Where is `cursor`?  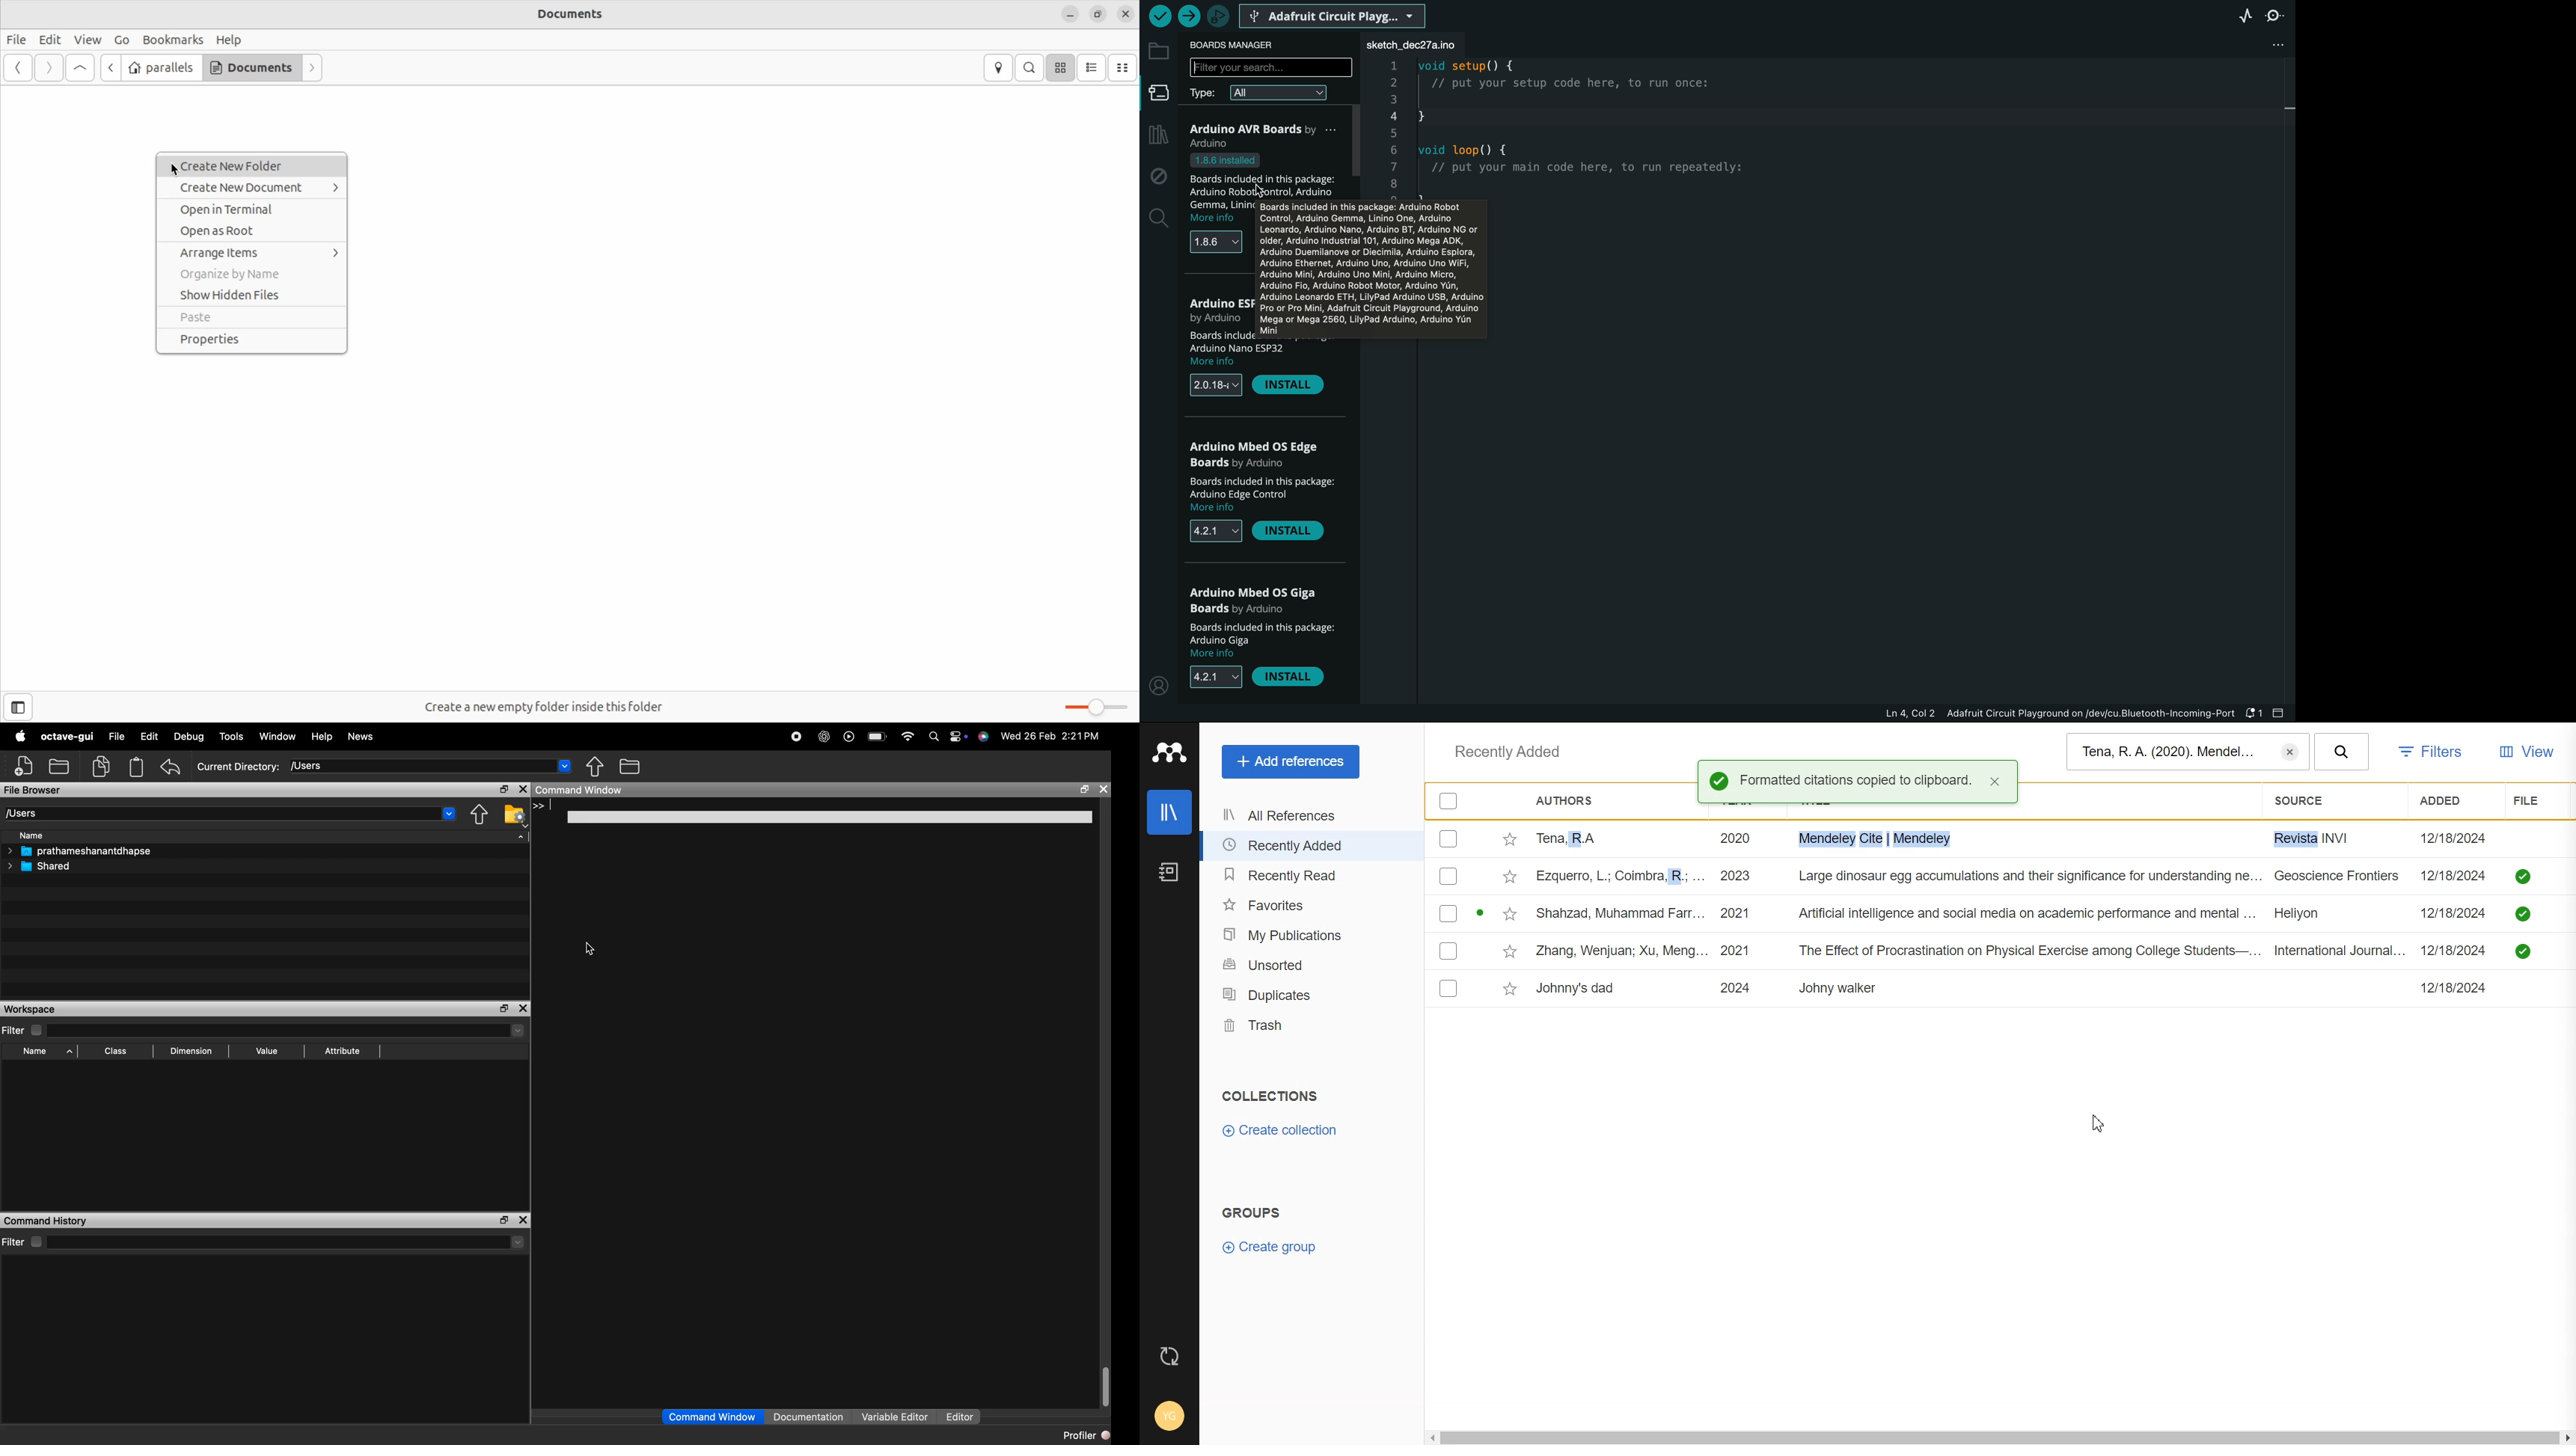
cursor is located at coordinates (589, 947).